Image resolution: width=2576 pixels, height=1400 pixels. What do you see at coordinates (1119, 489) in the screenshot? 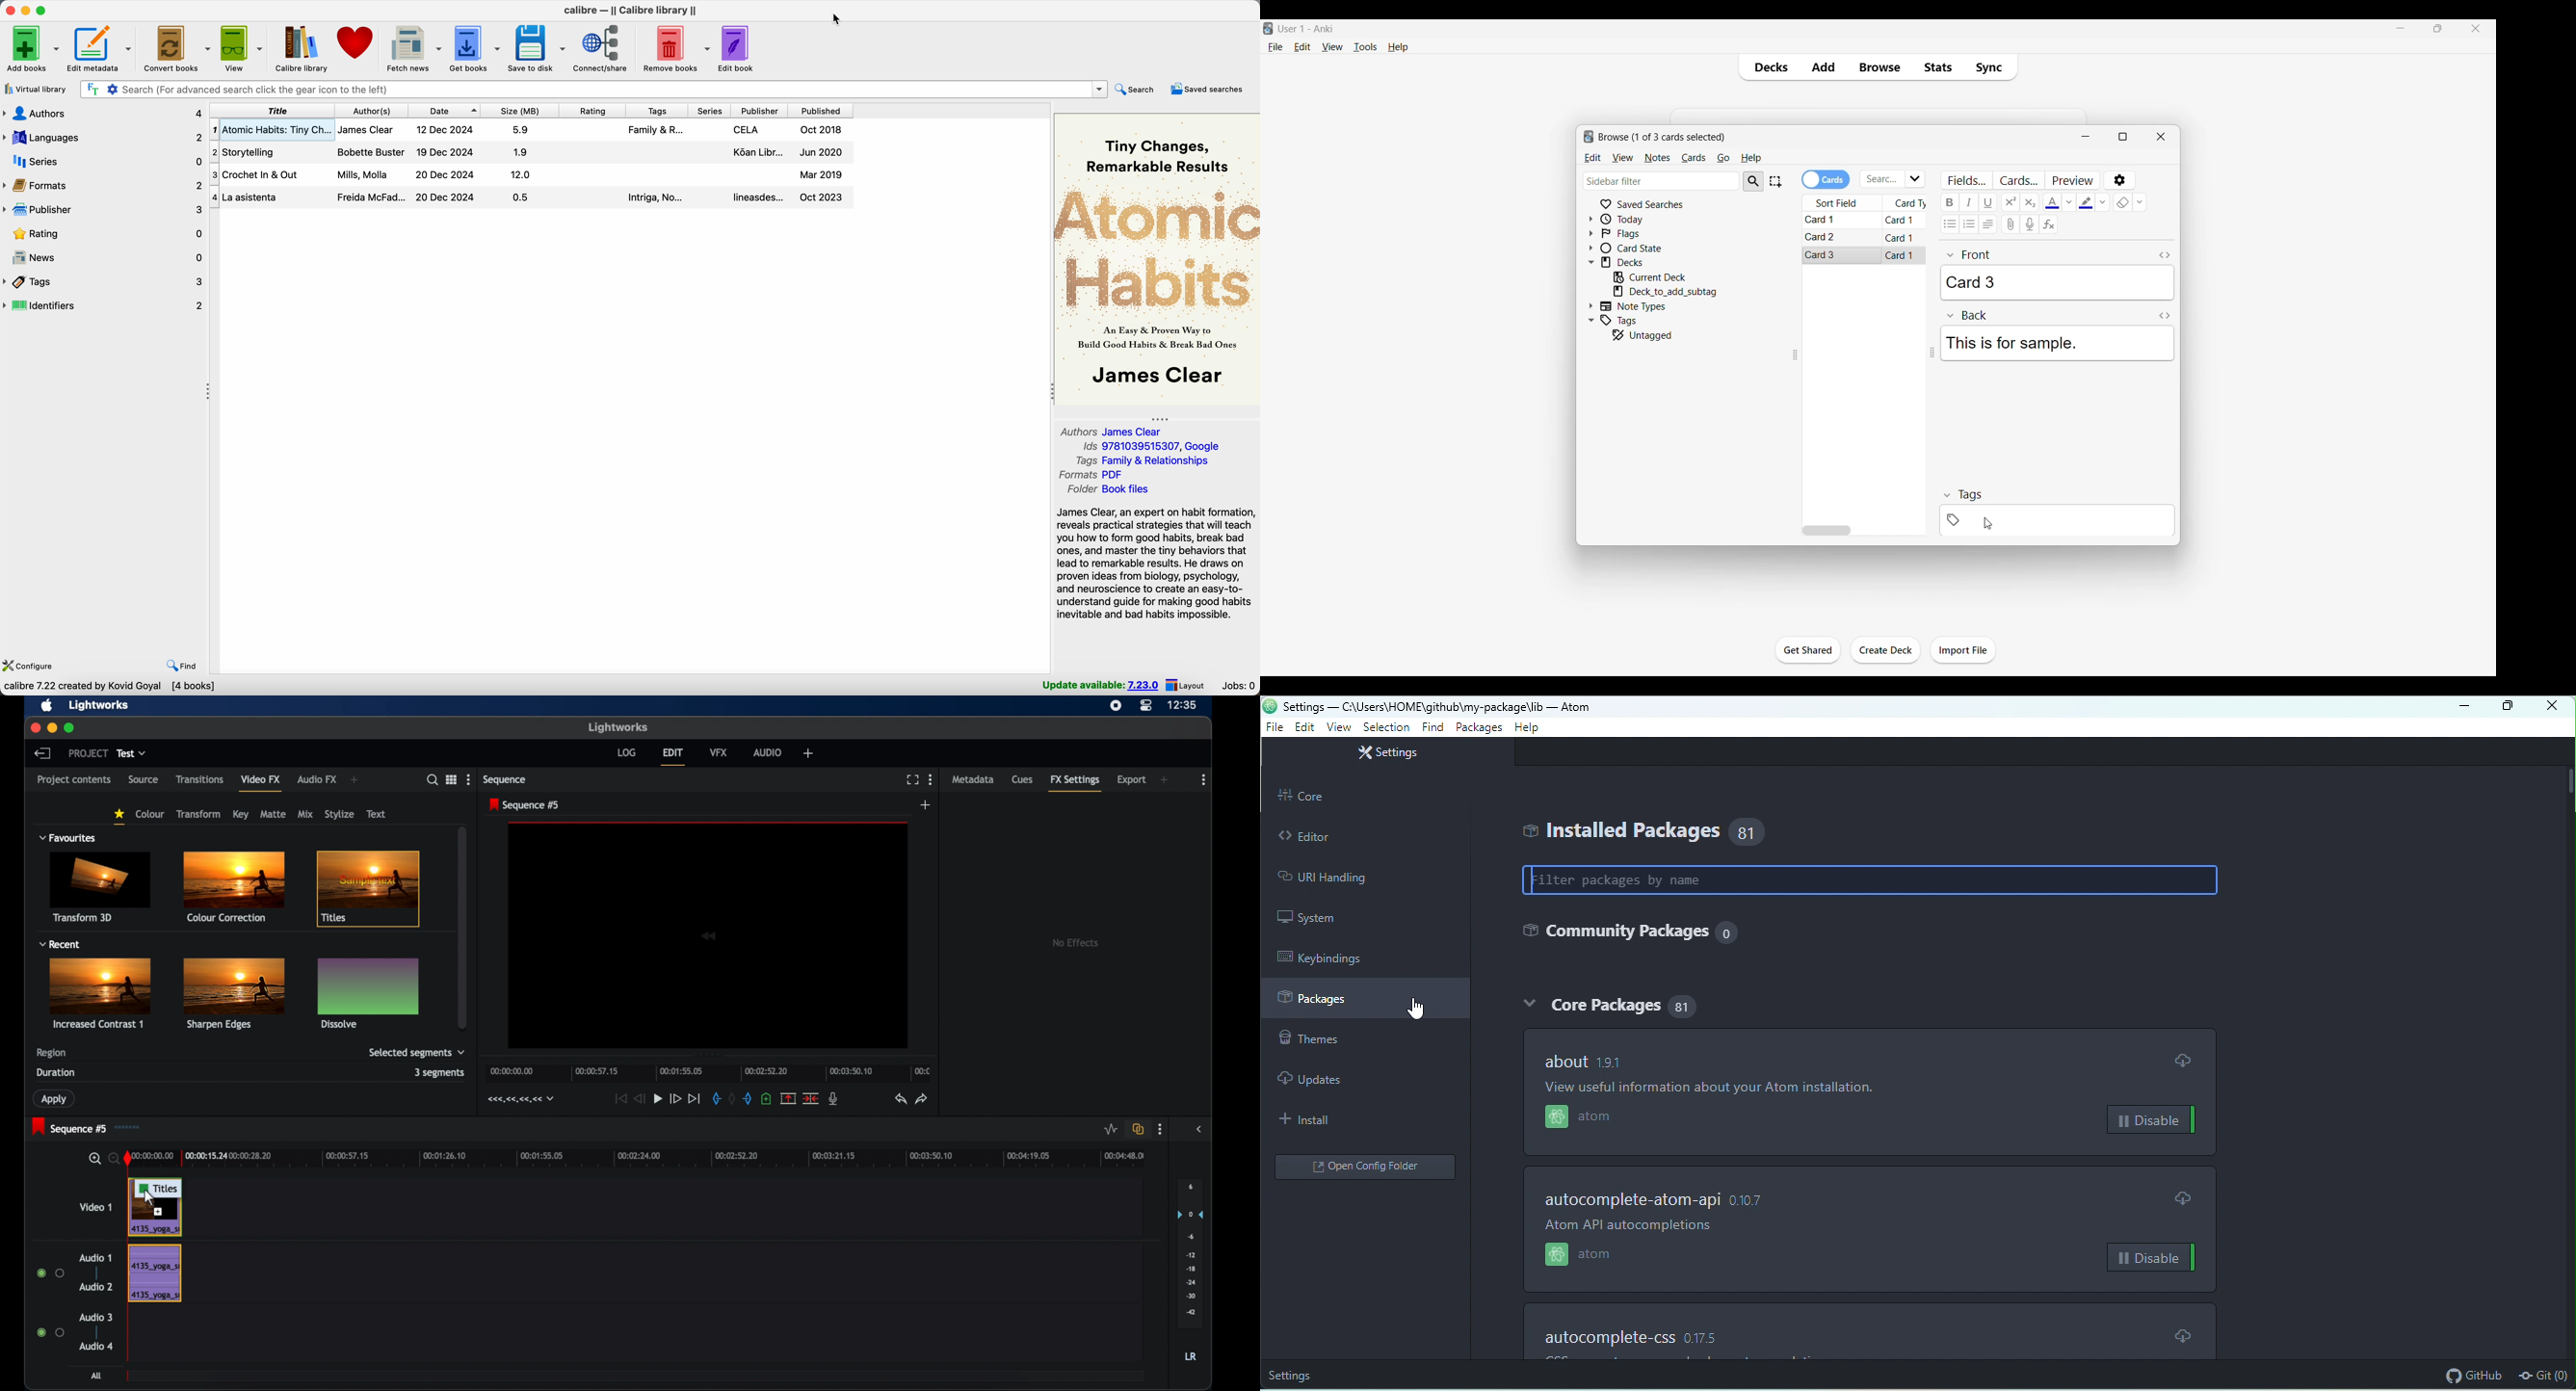
I see `folder Book files` at bounding box center [1119, 489].